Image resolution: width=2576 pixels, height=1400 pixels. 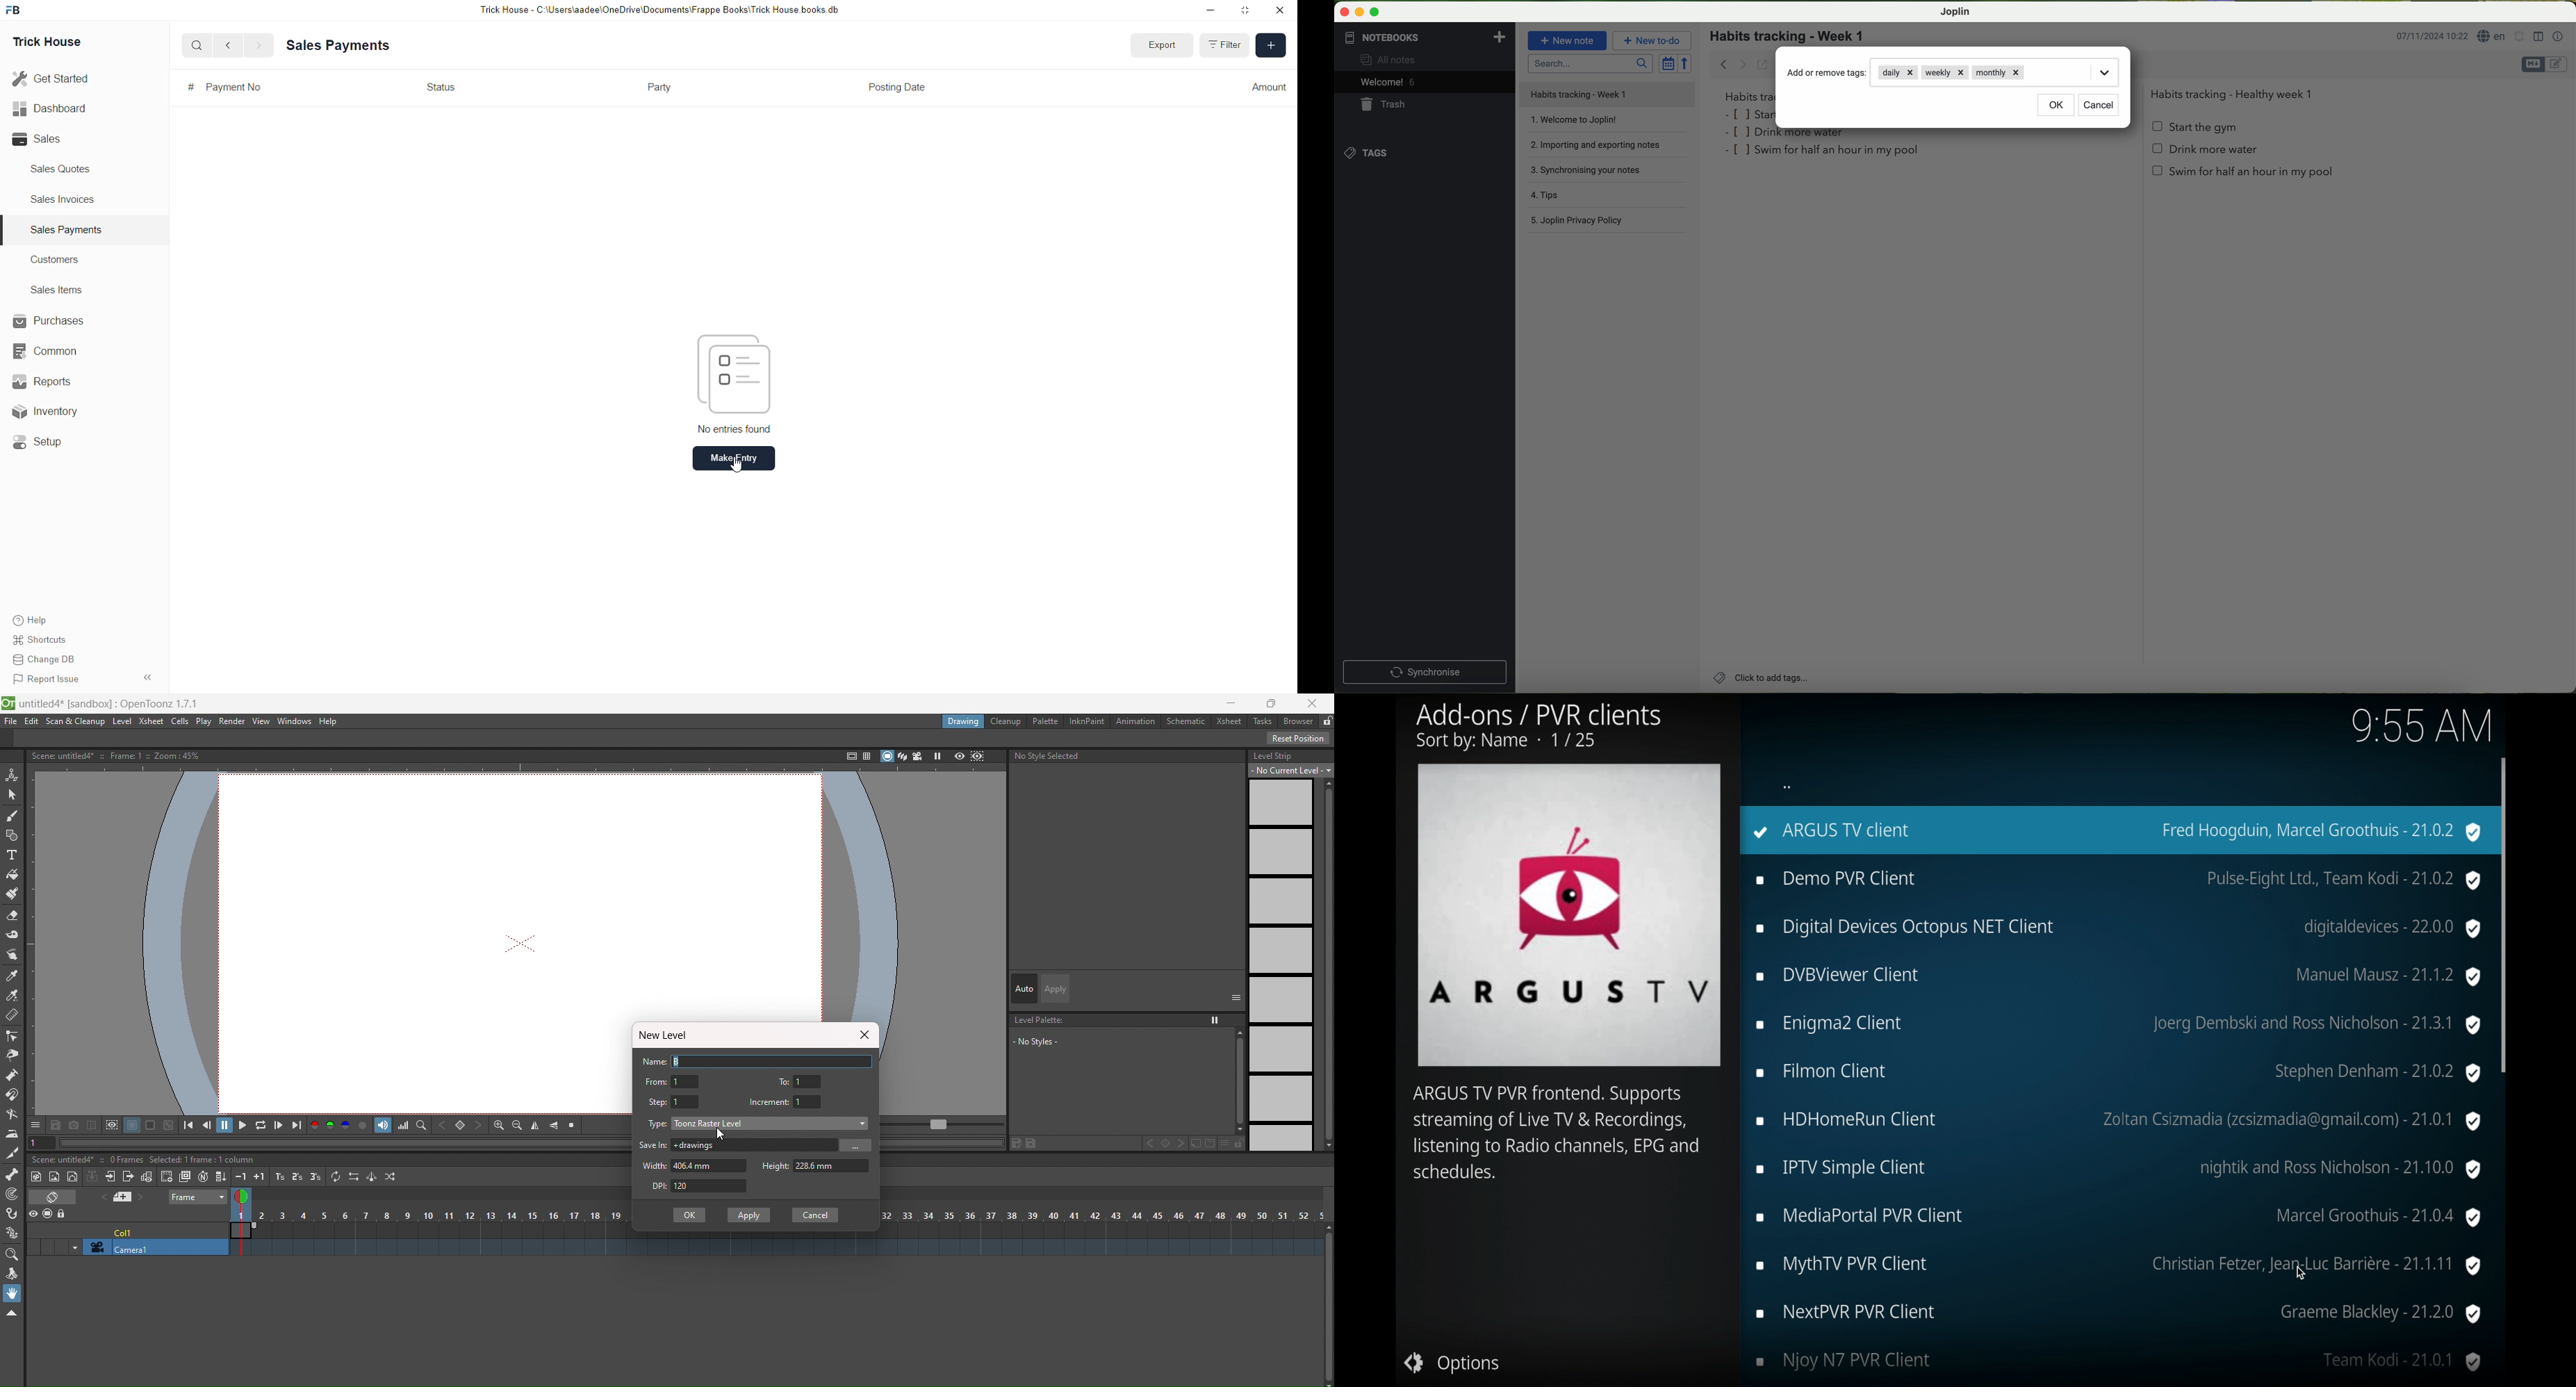 What do you see at coordinates (1898, 72) in the screenshot?
I see `daily tag` at bounding box center [1898, 72].